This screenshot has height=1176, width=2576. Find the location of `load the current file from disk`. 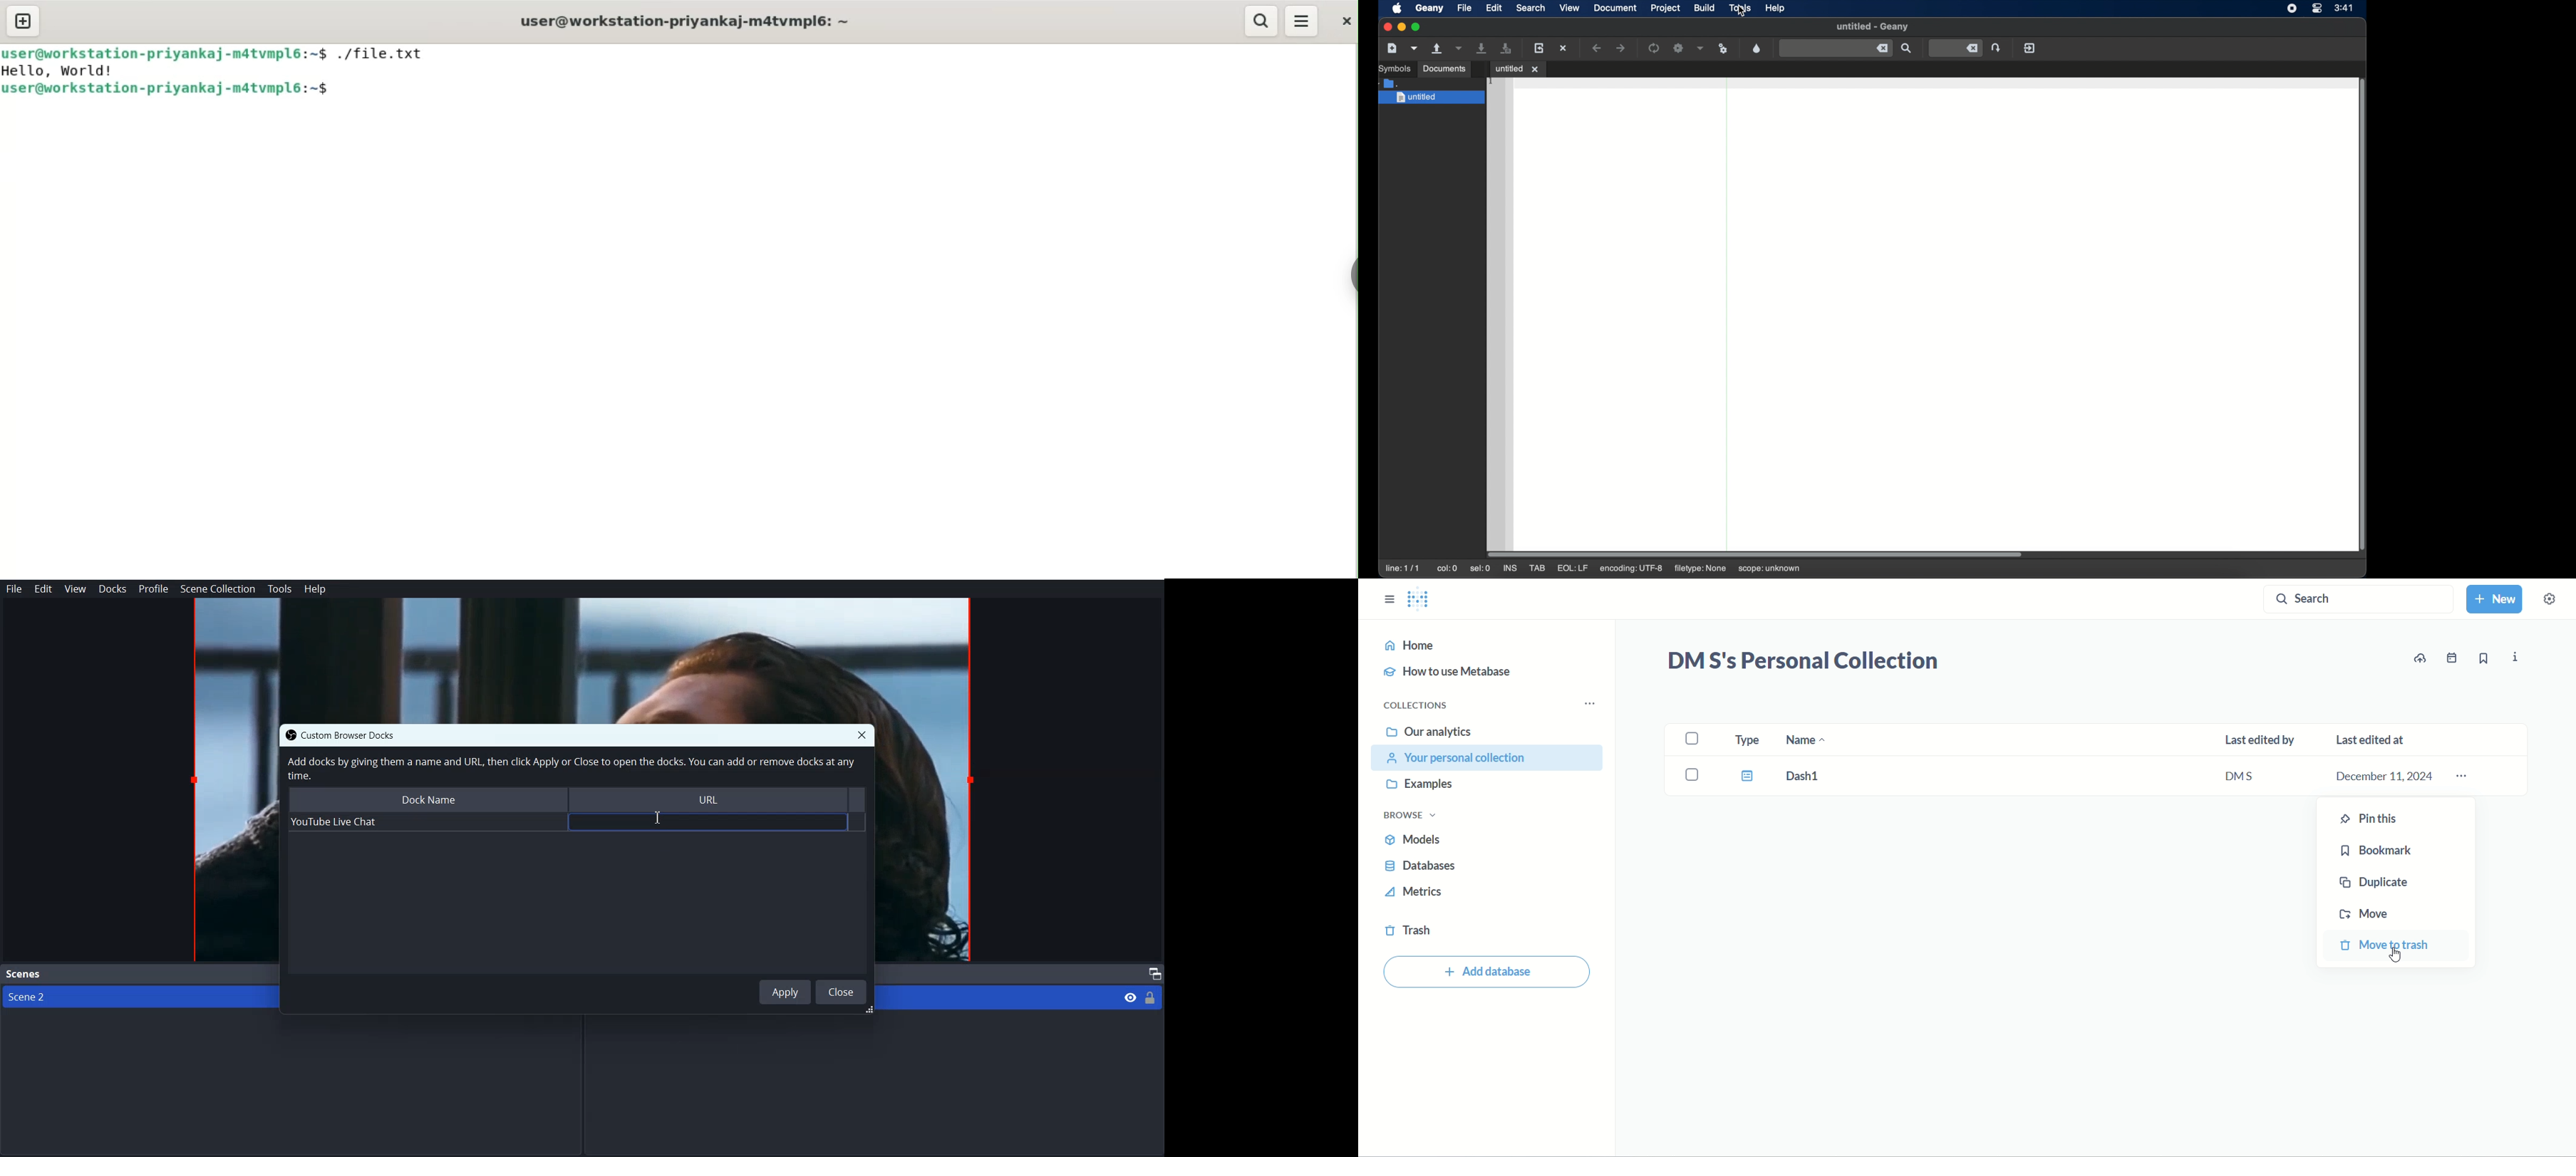

load the current file from disk is located at coordinates (1539, 49).